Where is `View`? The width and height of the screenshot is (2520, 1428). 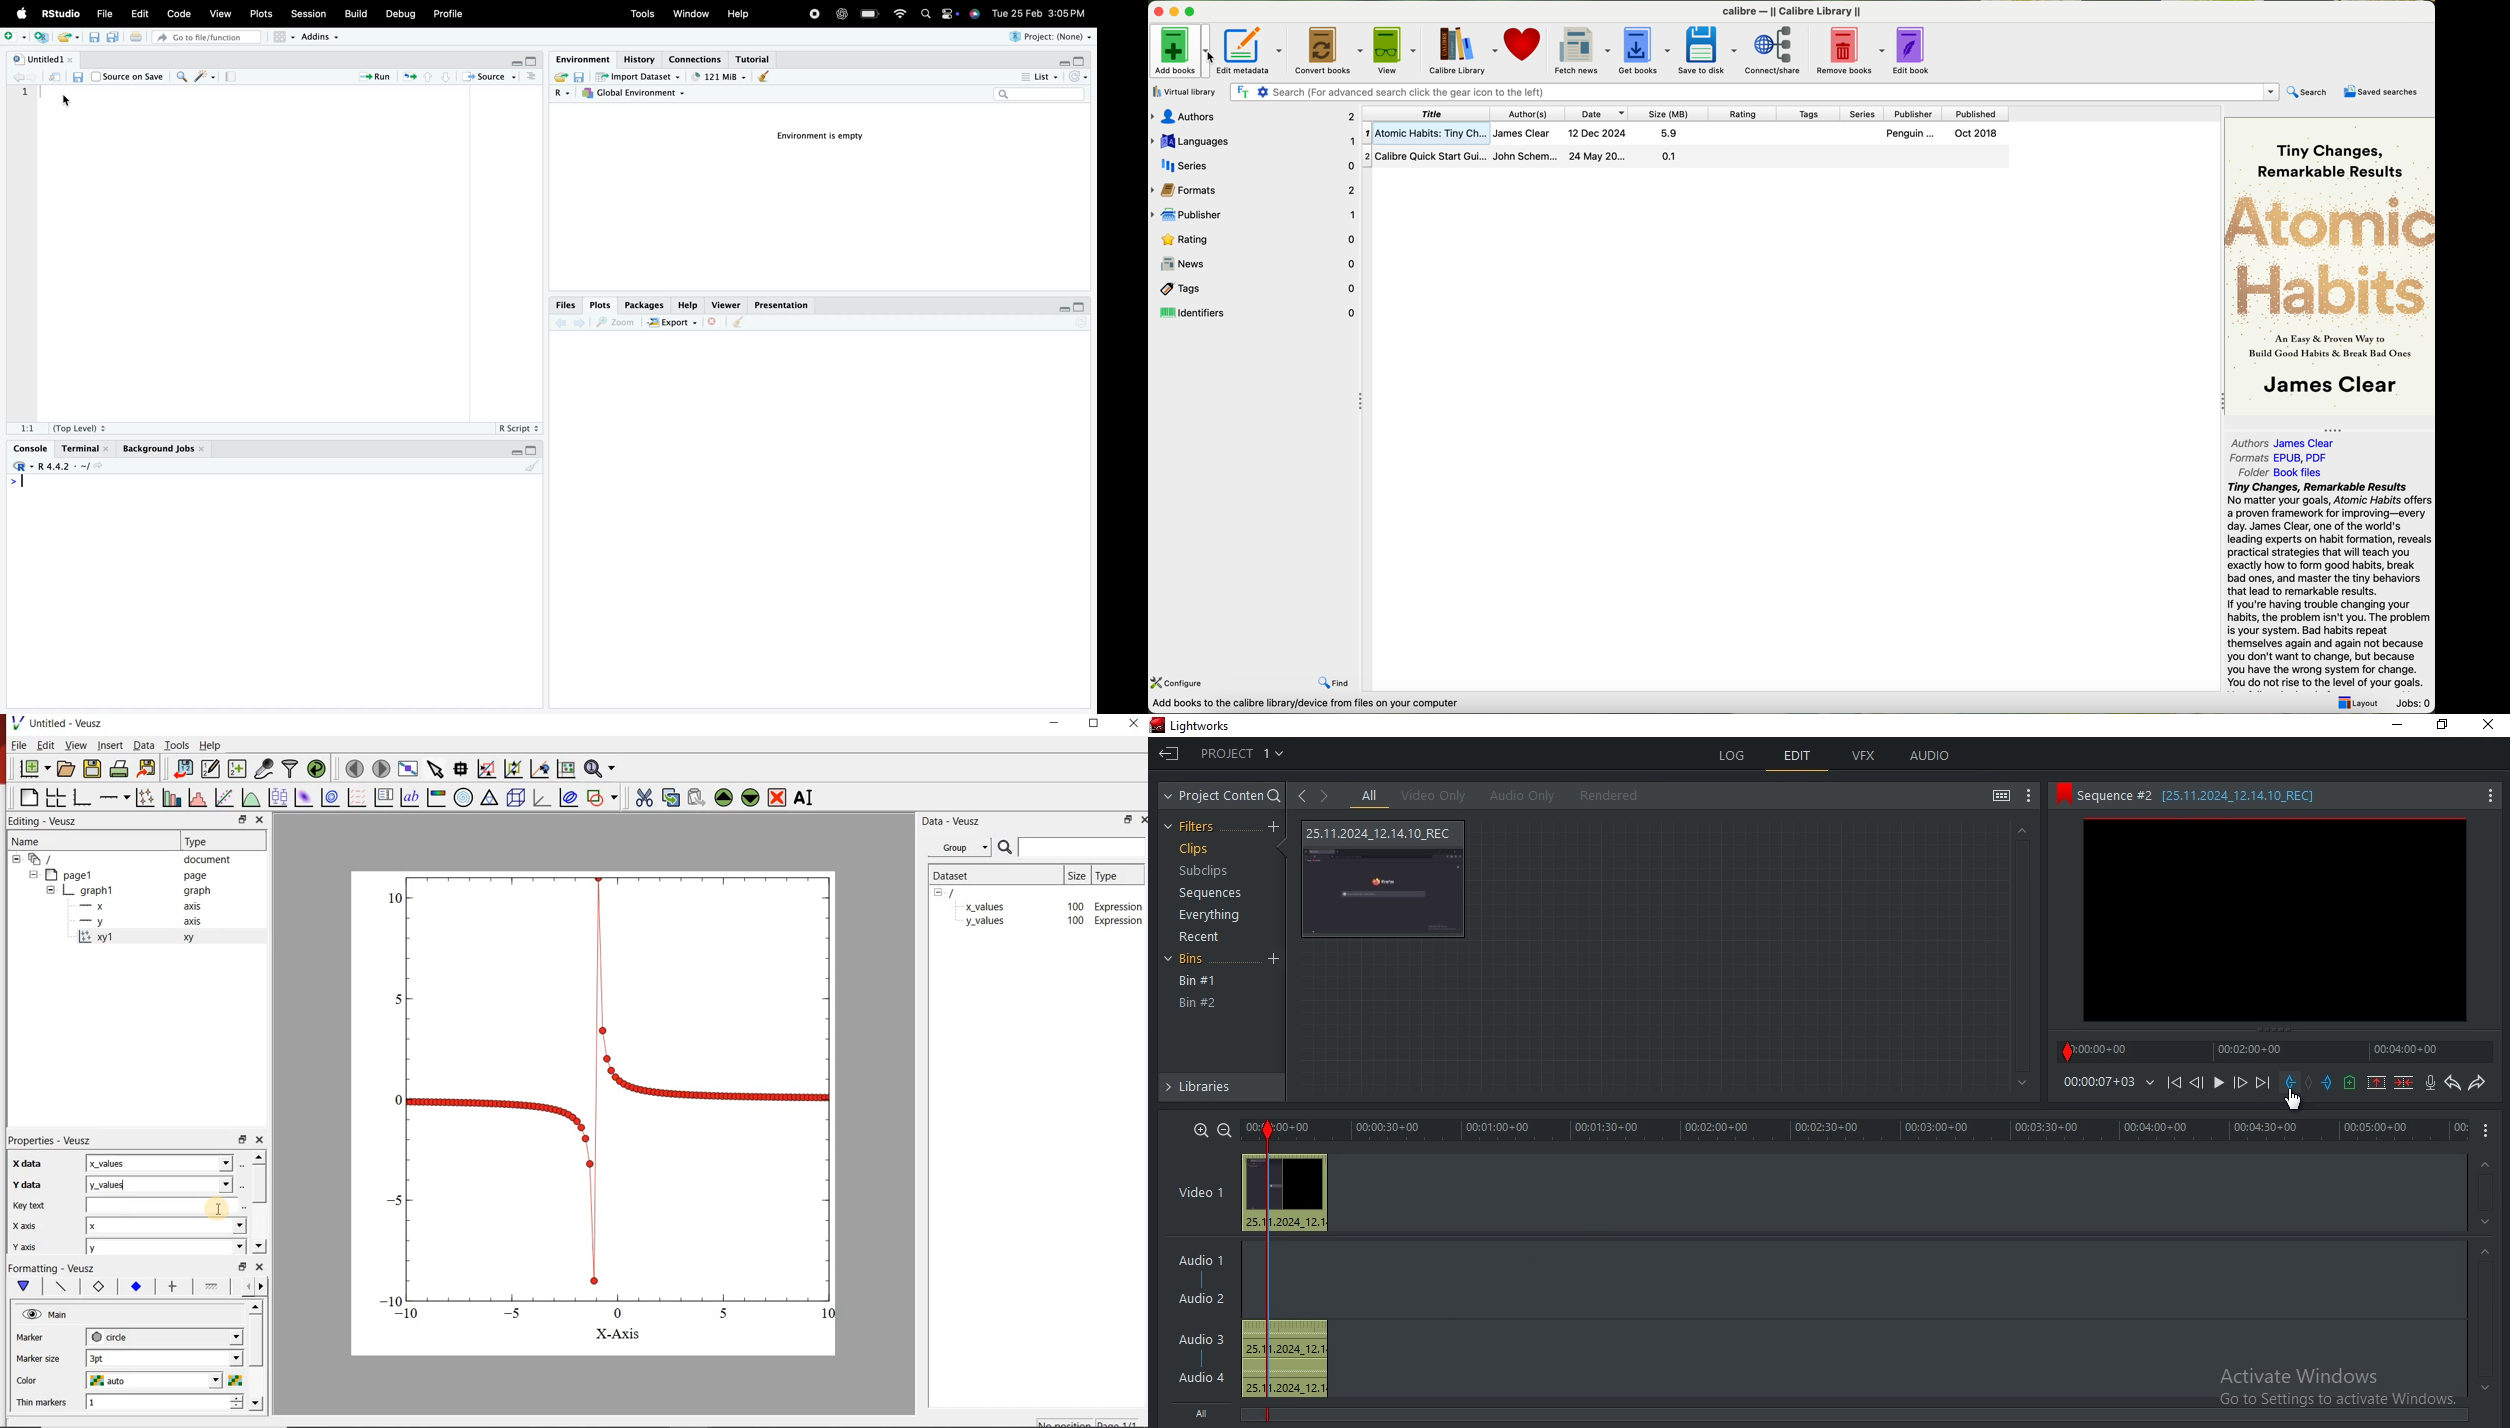 View is located at coordinates (223, 13).